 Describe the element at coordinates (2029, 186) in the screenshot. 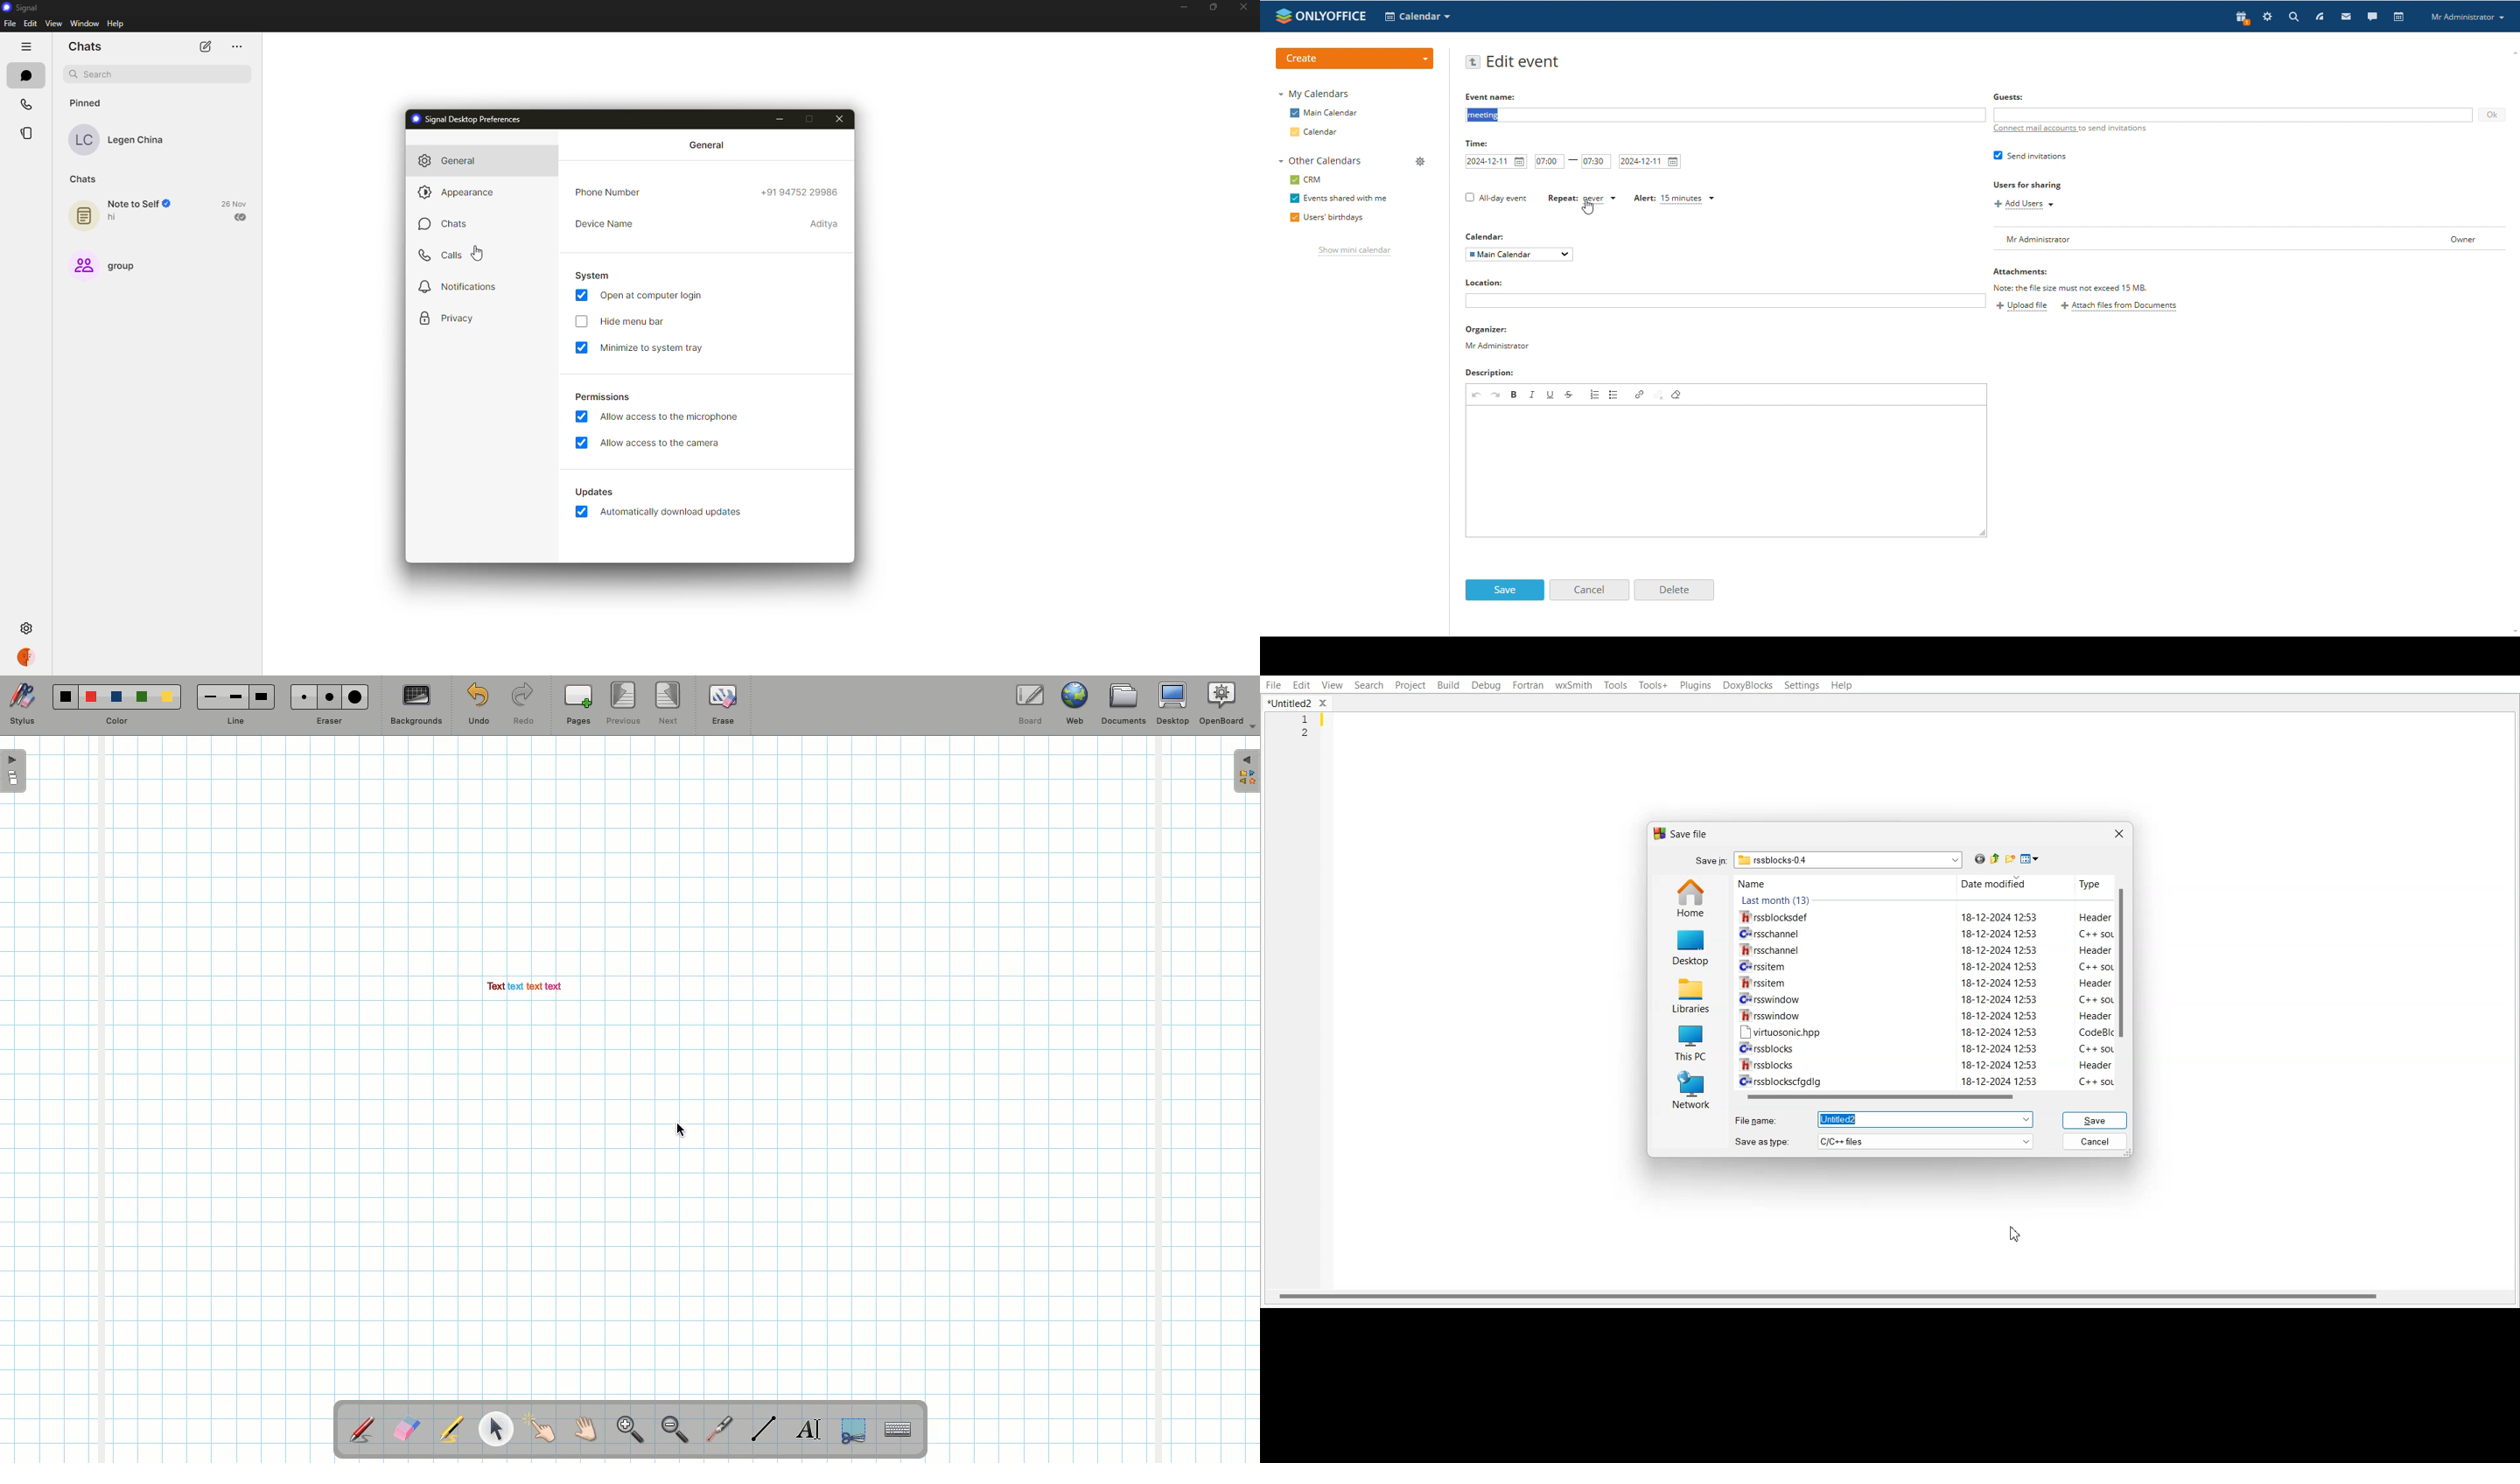

I see `Users for sharing` at that location.